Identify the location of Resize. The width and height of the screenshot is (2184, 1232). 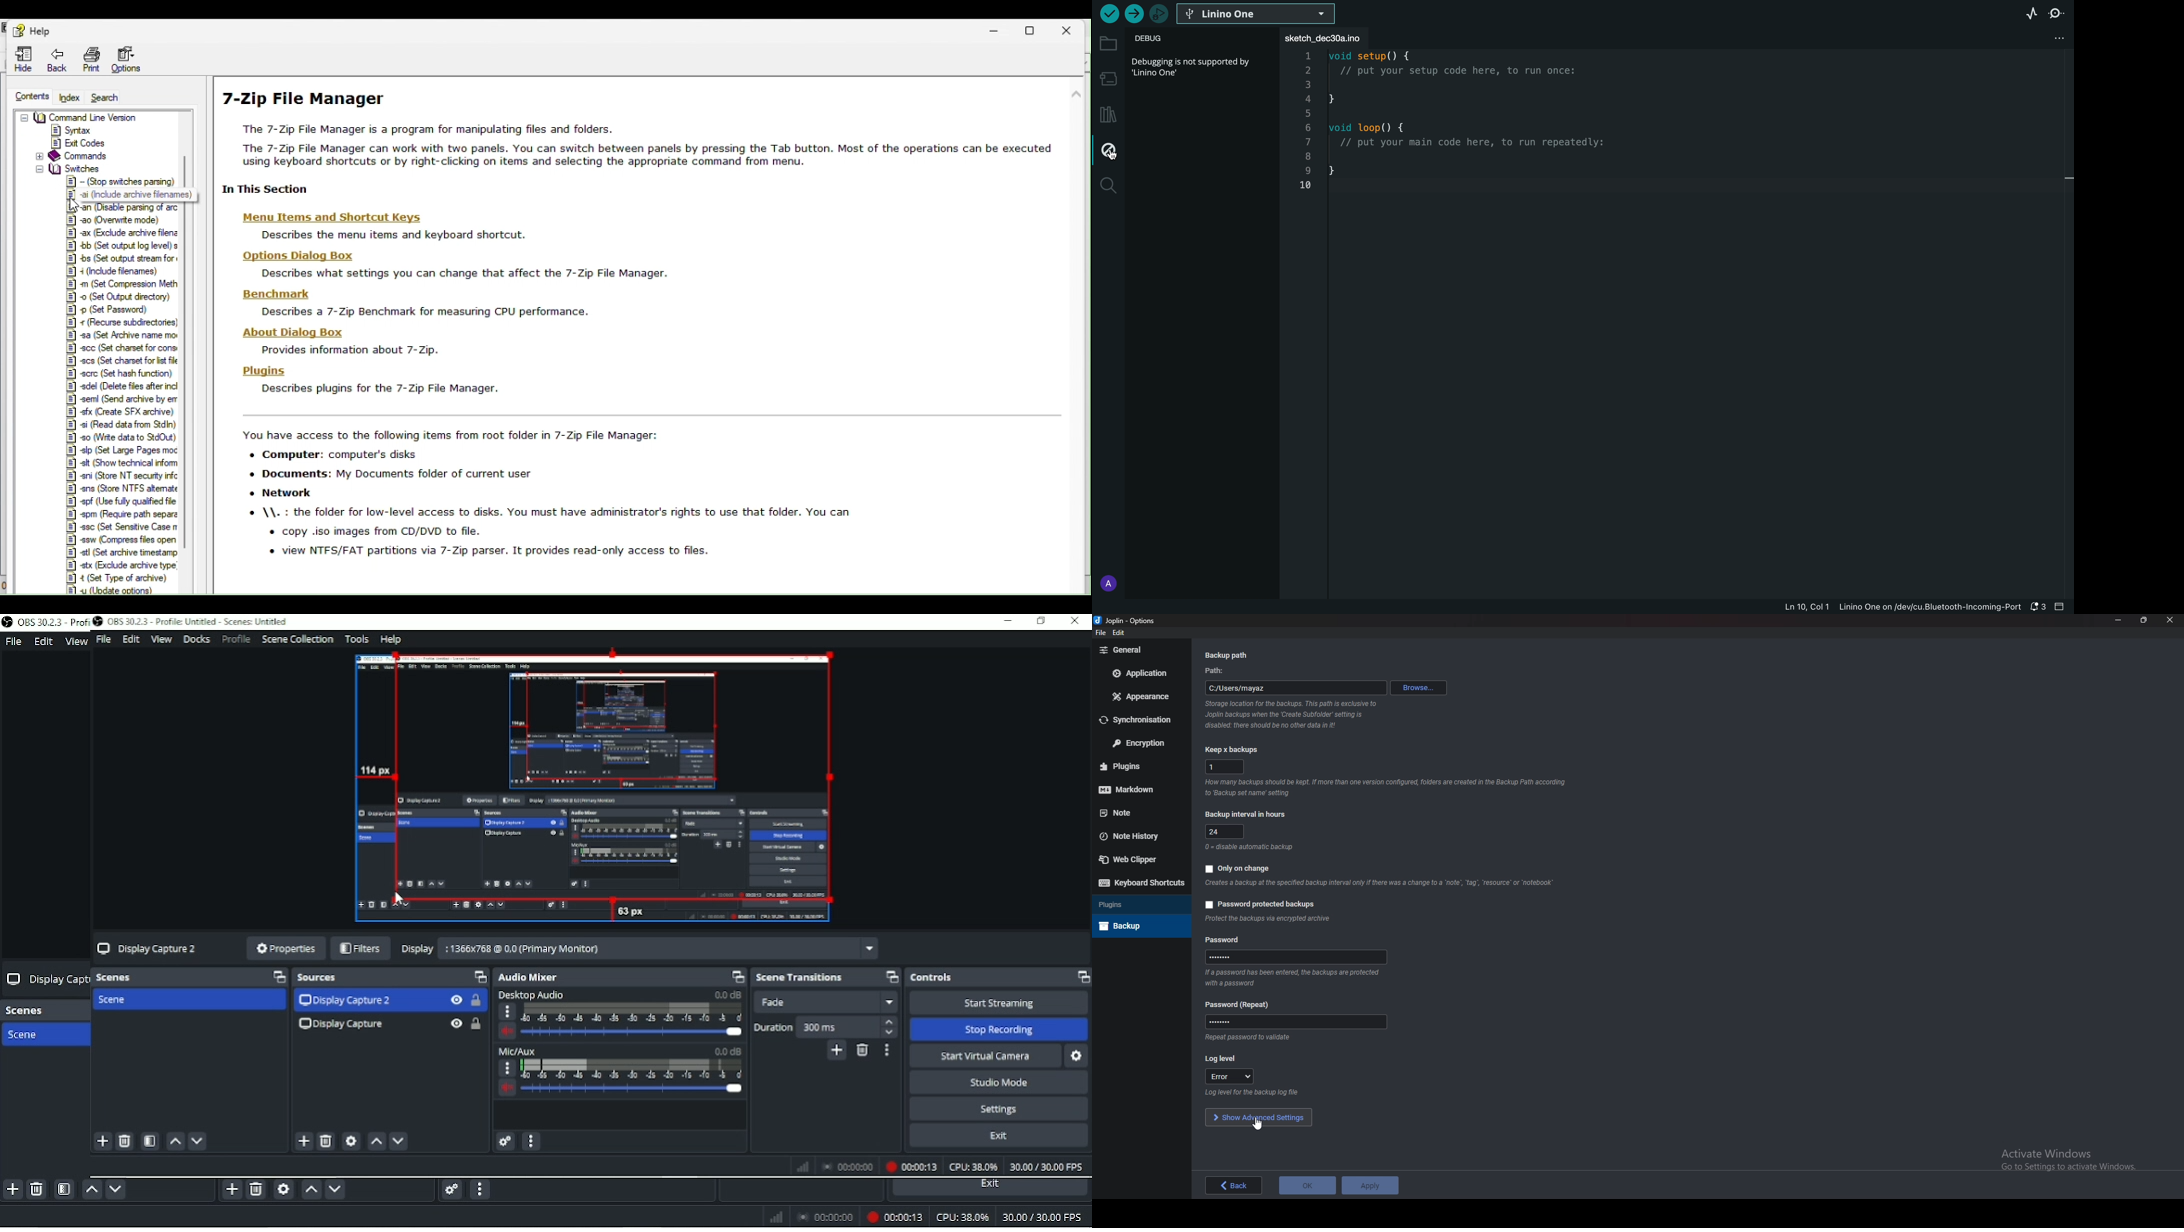
(2145, 620).